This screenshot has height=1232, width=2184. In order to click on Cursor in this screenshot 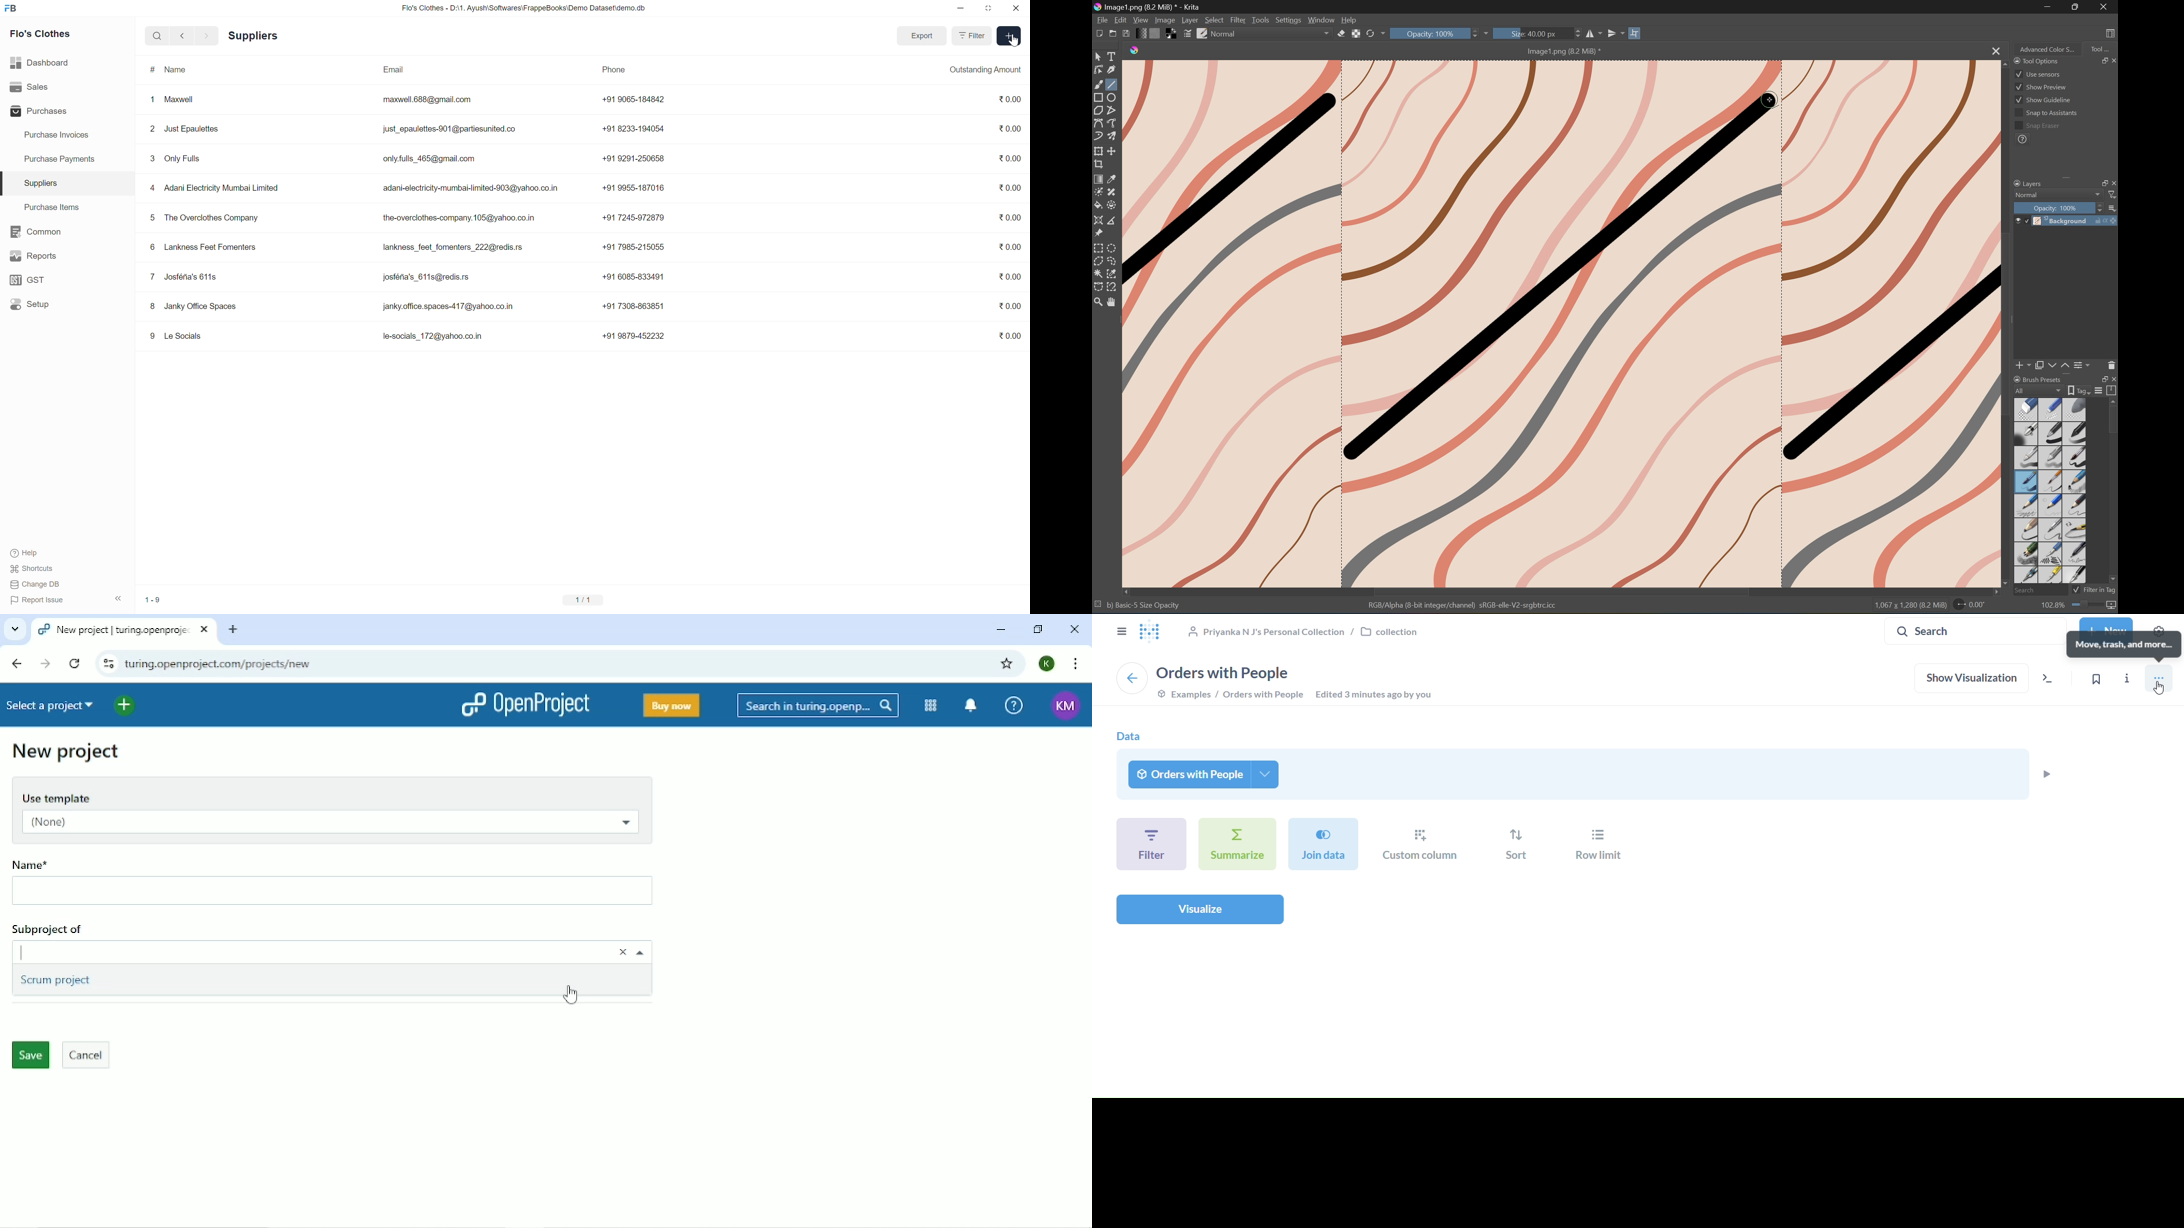, I will do `click(1014, 40)`.